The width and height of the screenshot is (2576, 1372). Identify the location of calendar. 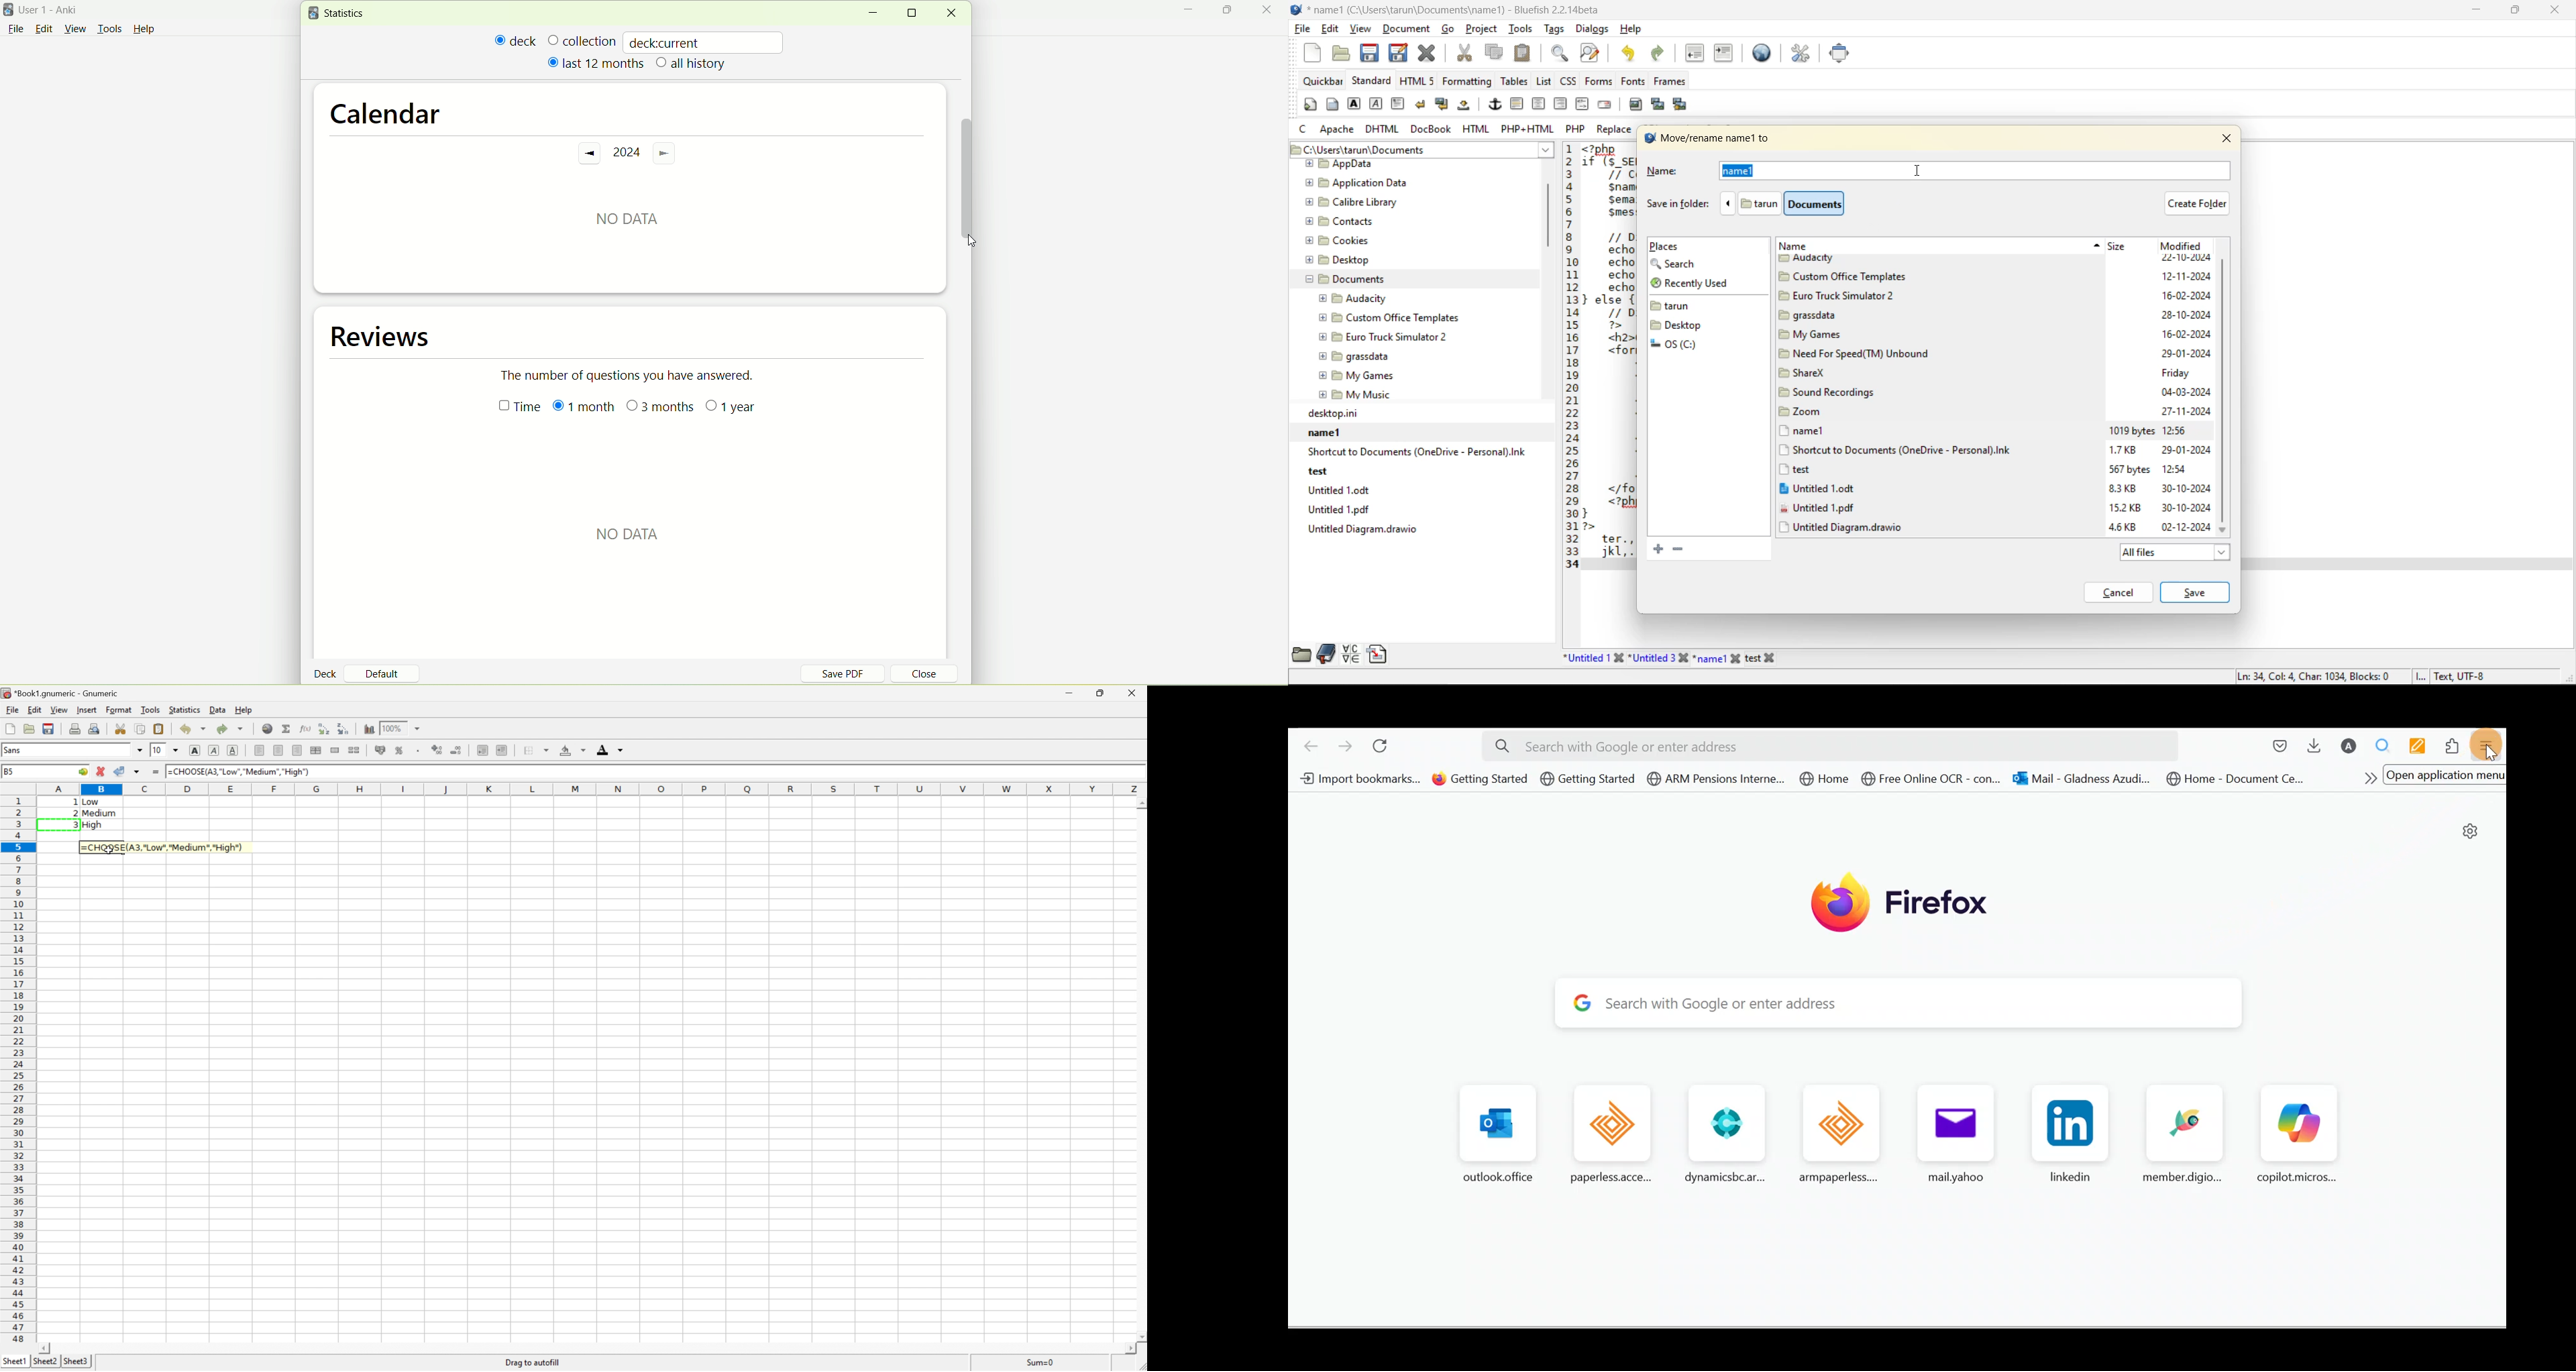
(386, 109).